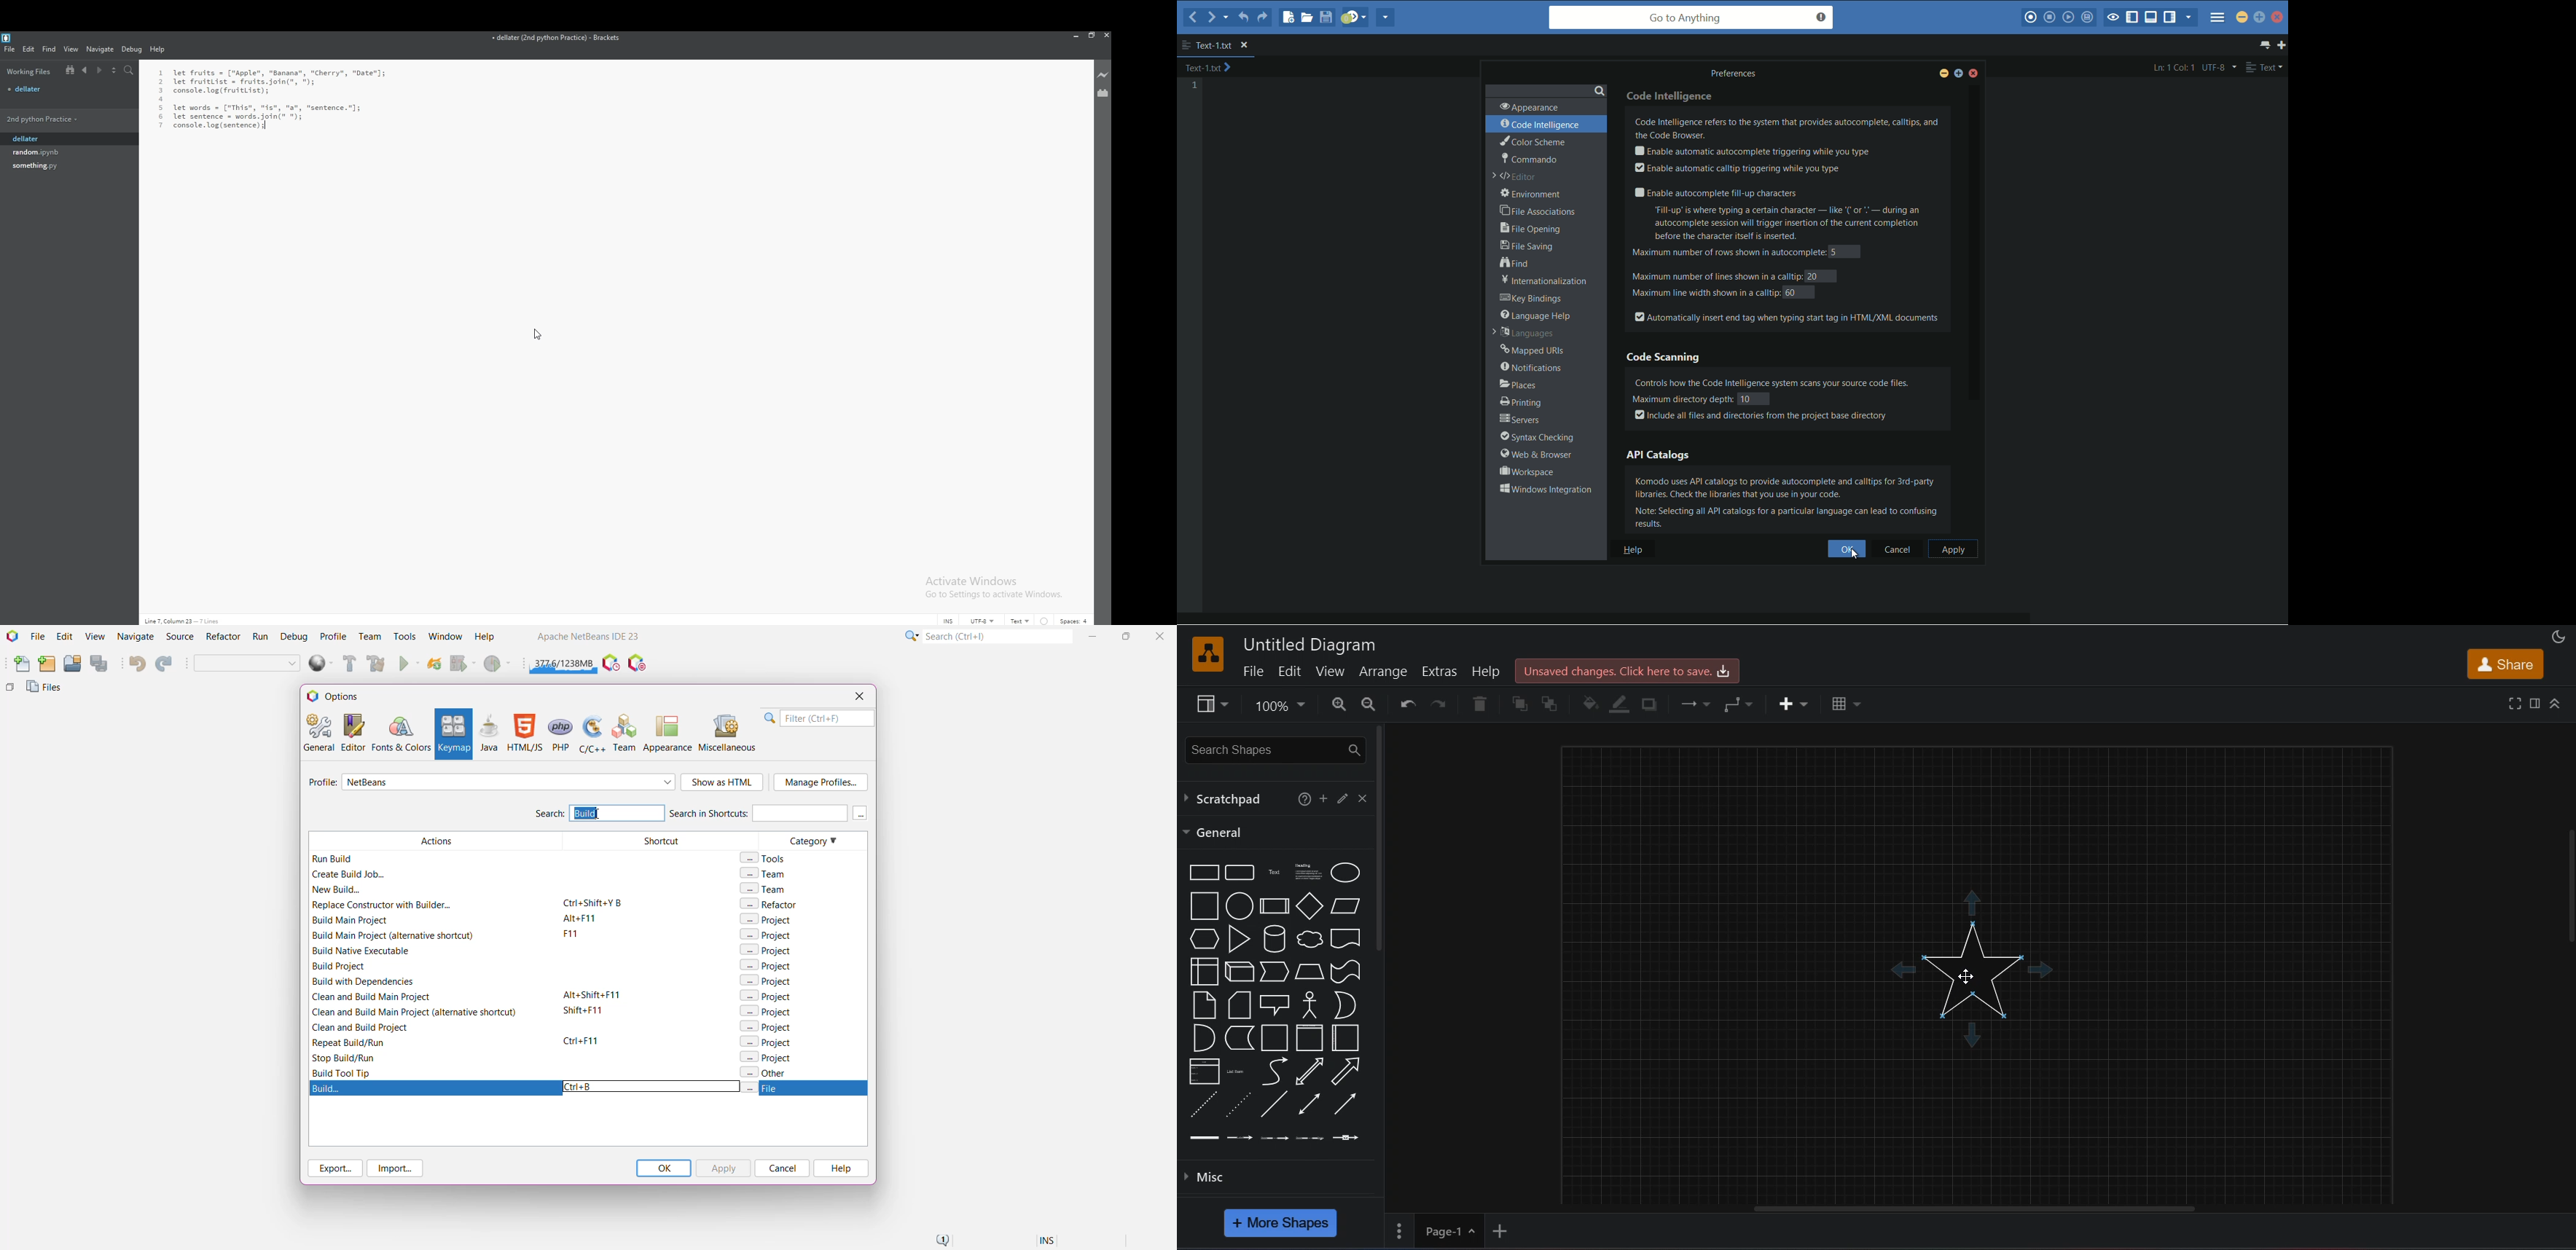  Describe the element at coordinates (1044, 620) in the screenshot. I see `indent` at that location.